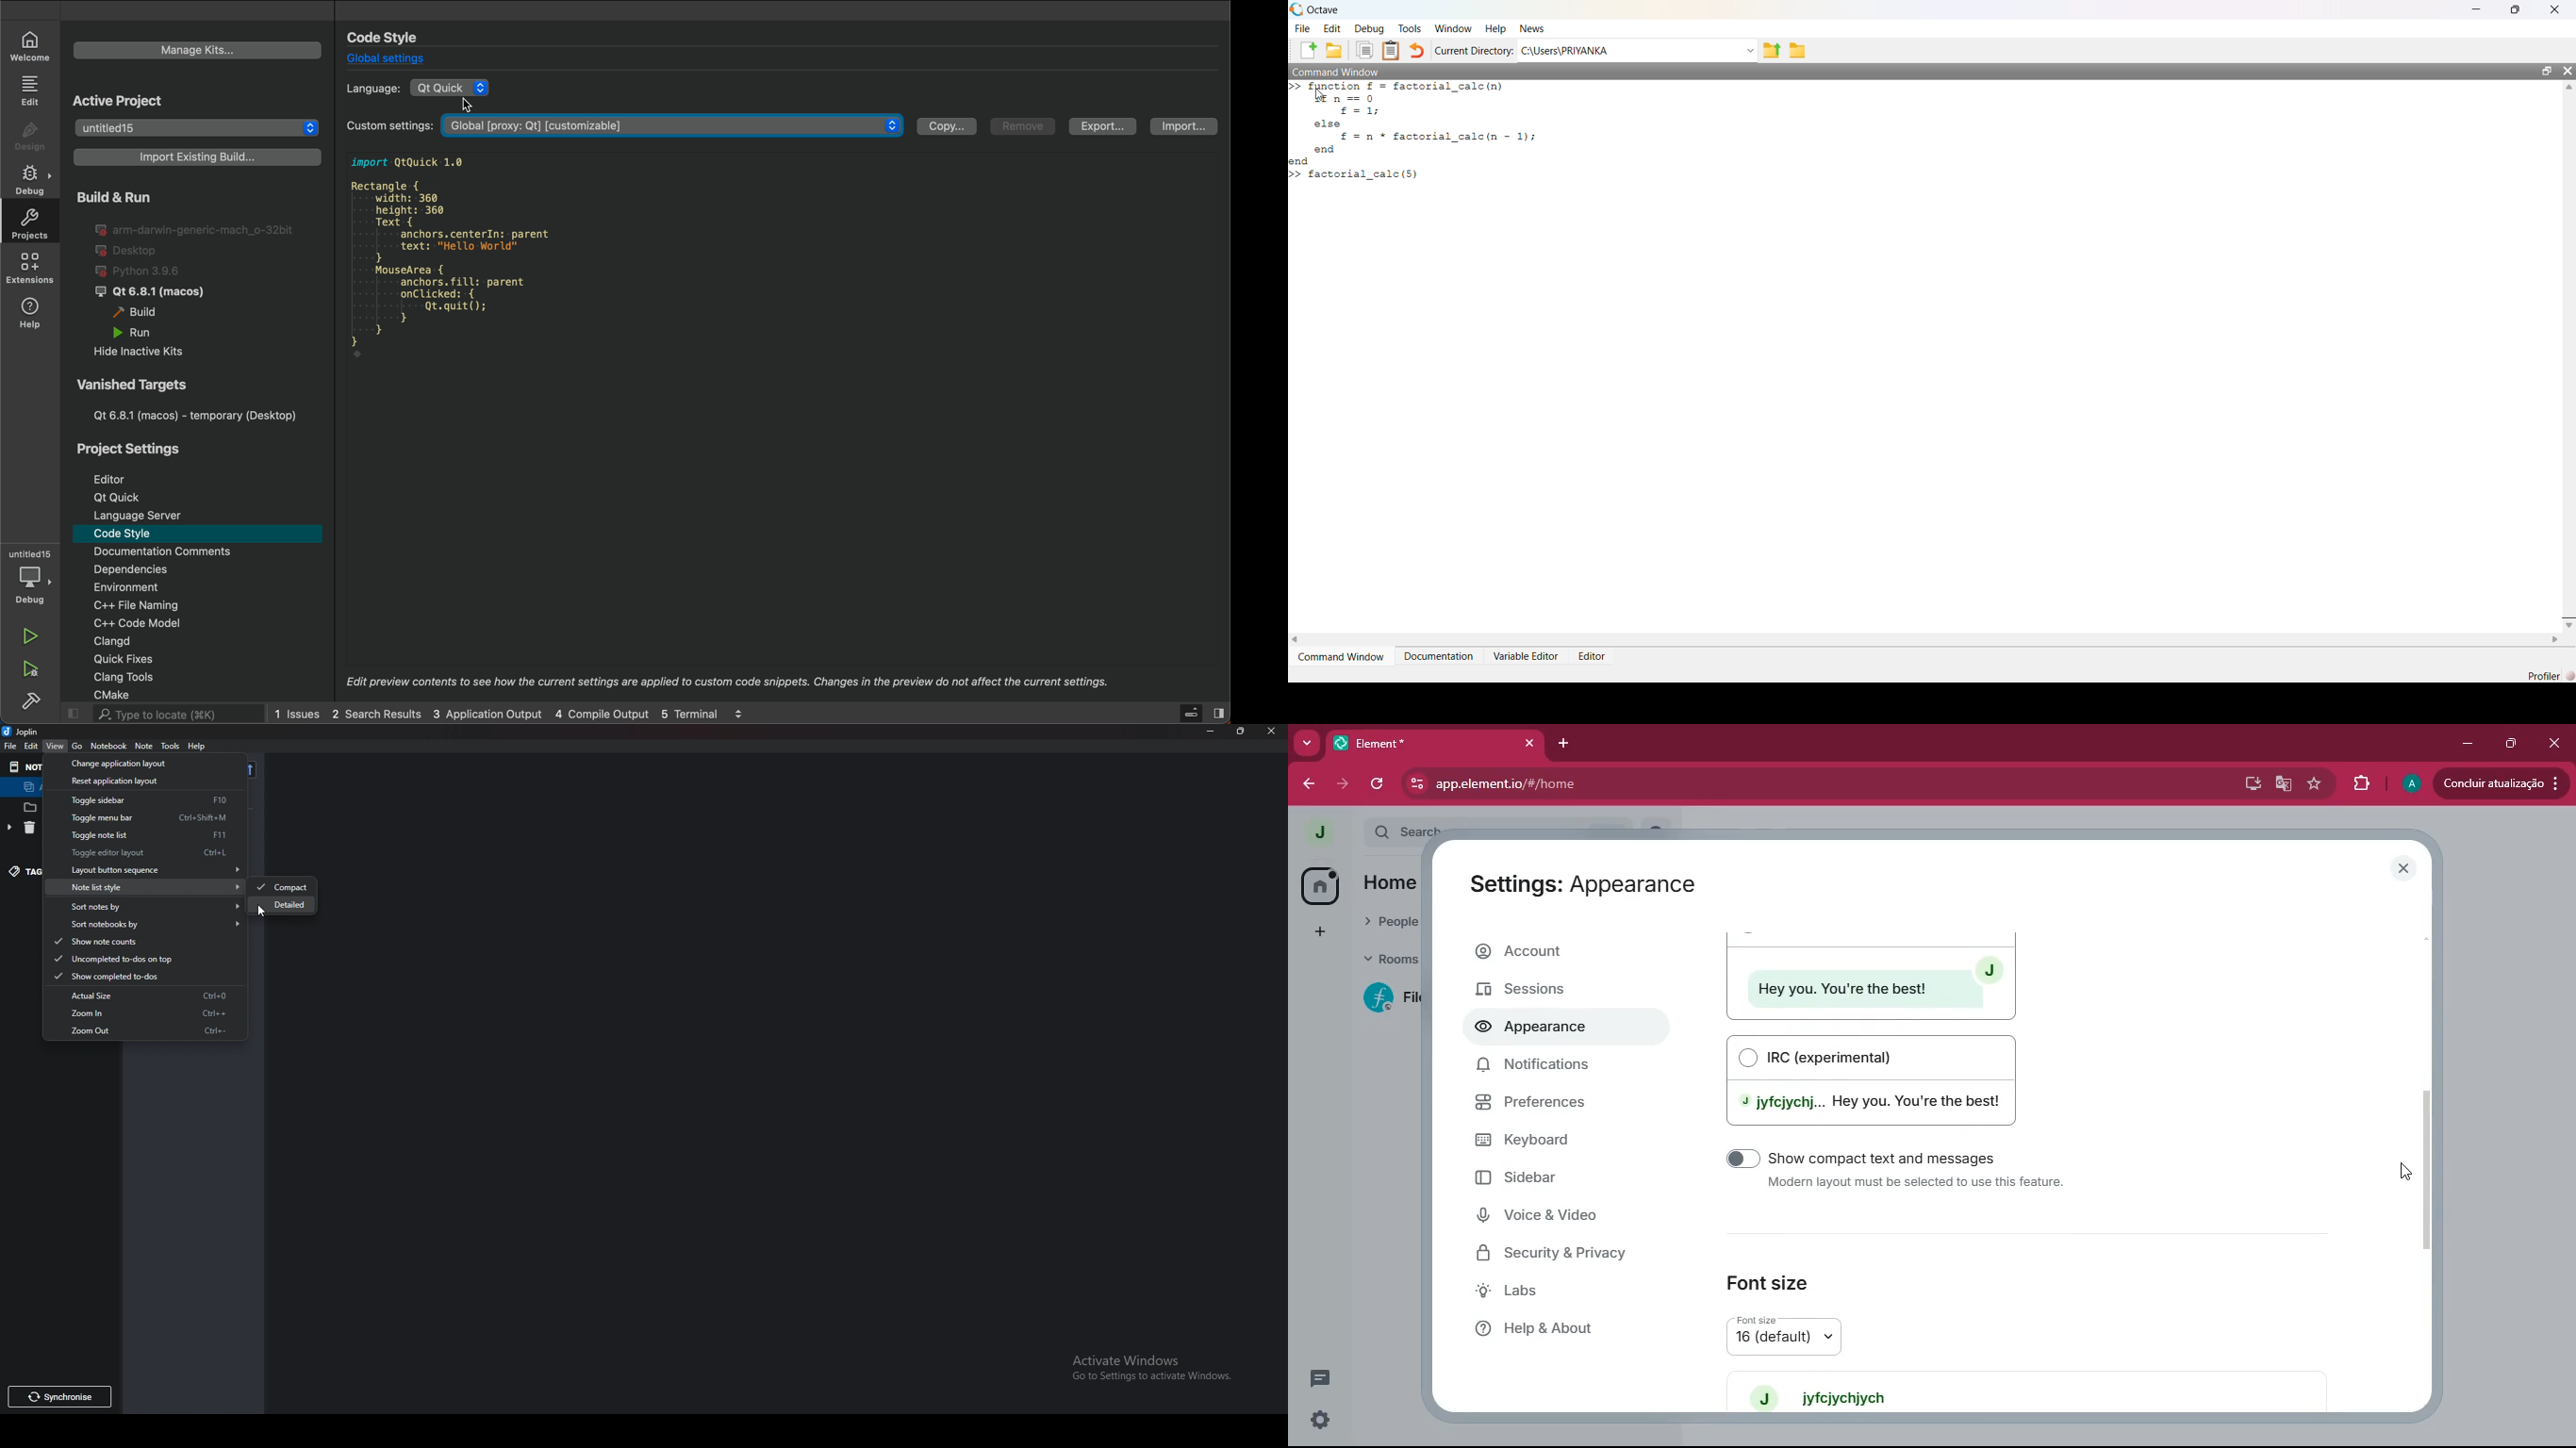 Image resolution: width=2576 pixels, height=1456 pixels. What do you see at coordinates (285, 906) in the screenshot?
I see `Detailed` at bounding box center [285, 906].